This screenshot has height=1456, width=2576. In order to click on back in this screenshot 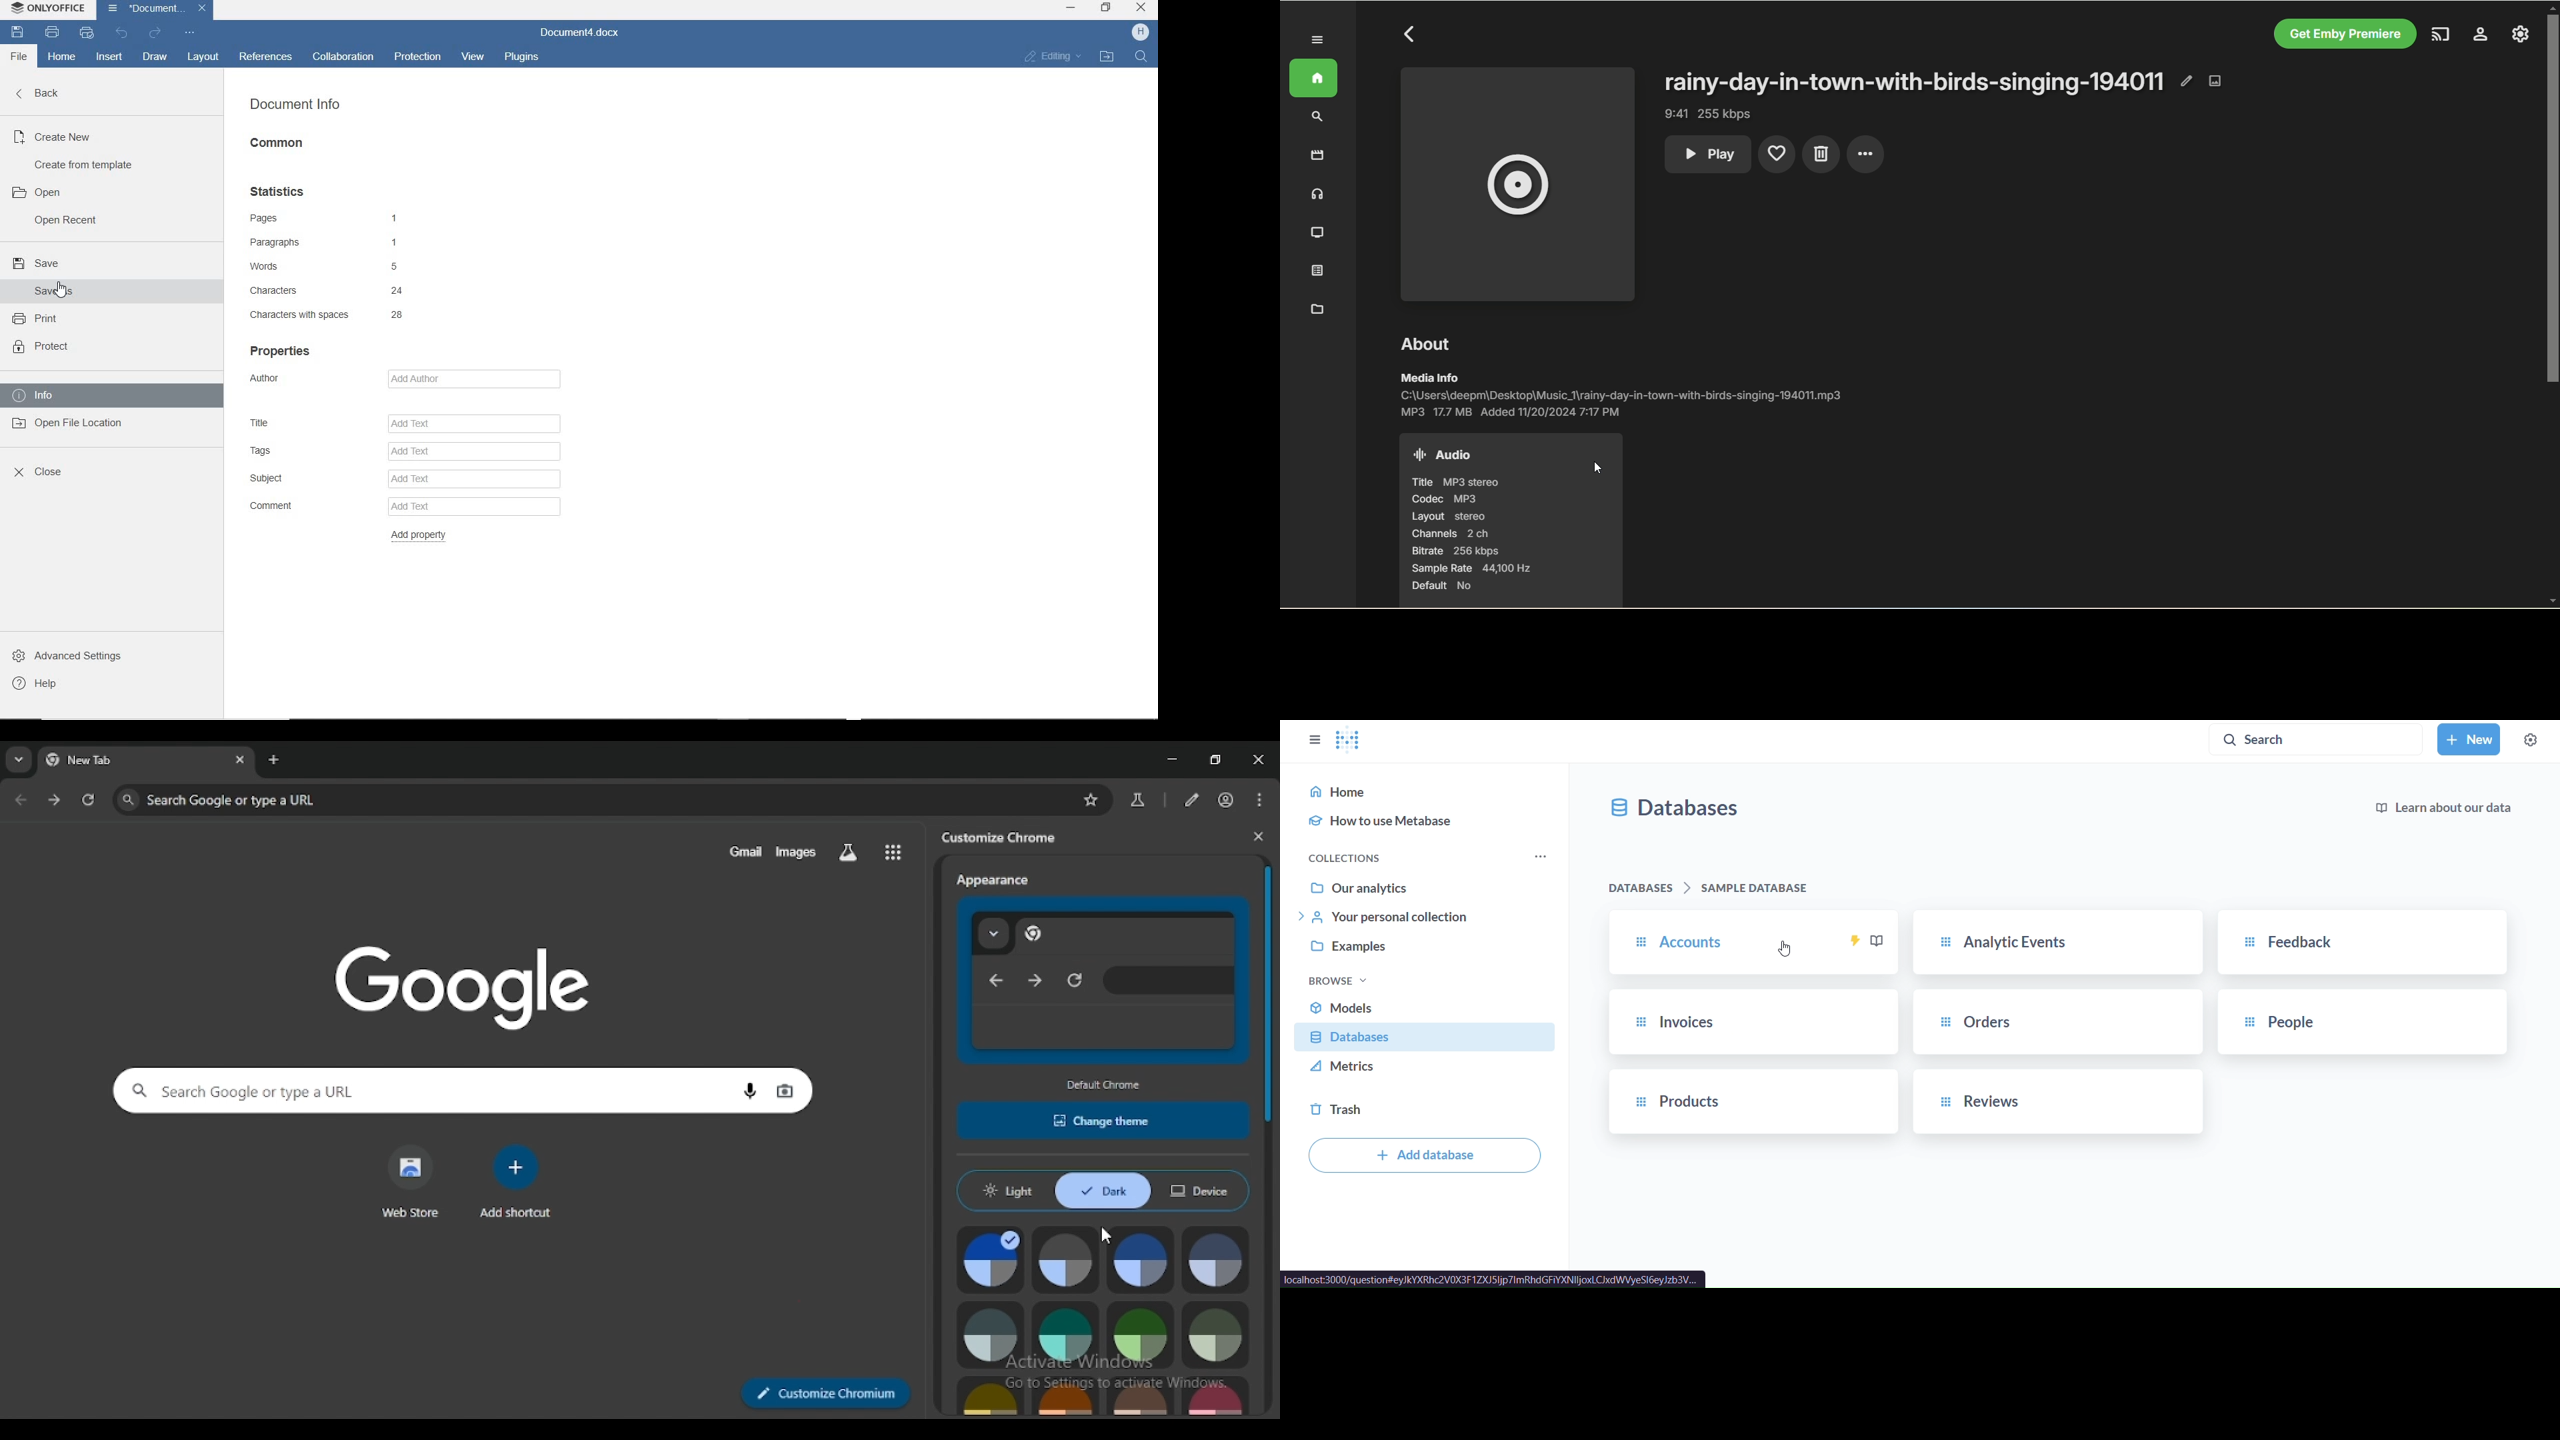, I will do `click(1409, 35)`.